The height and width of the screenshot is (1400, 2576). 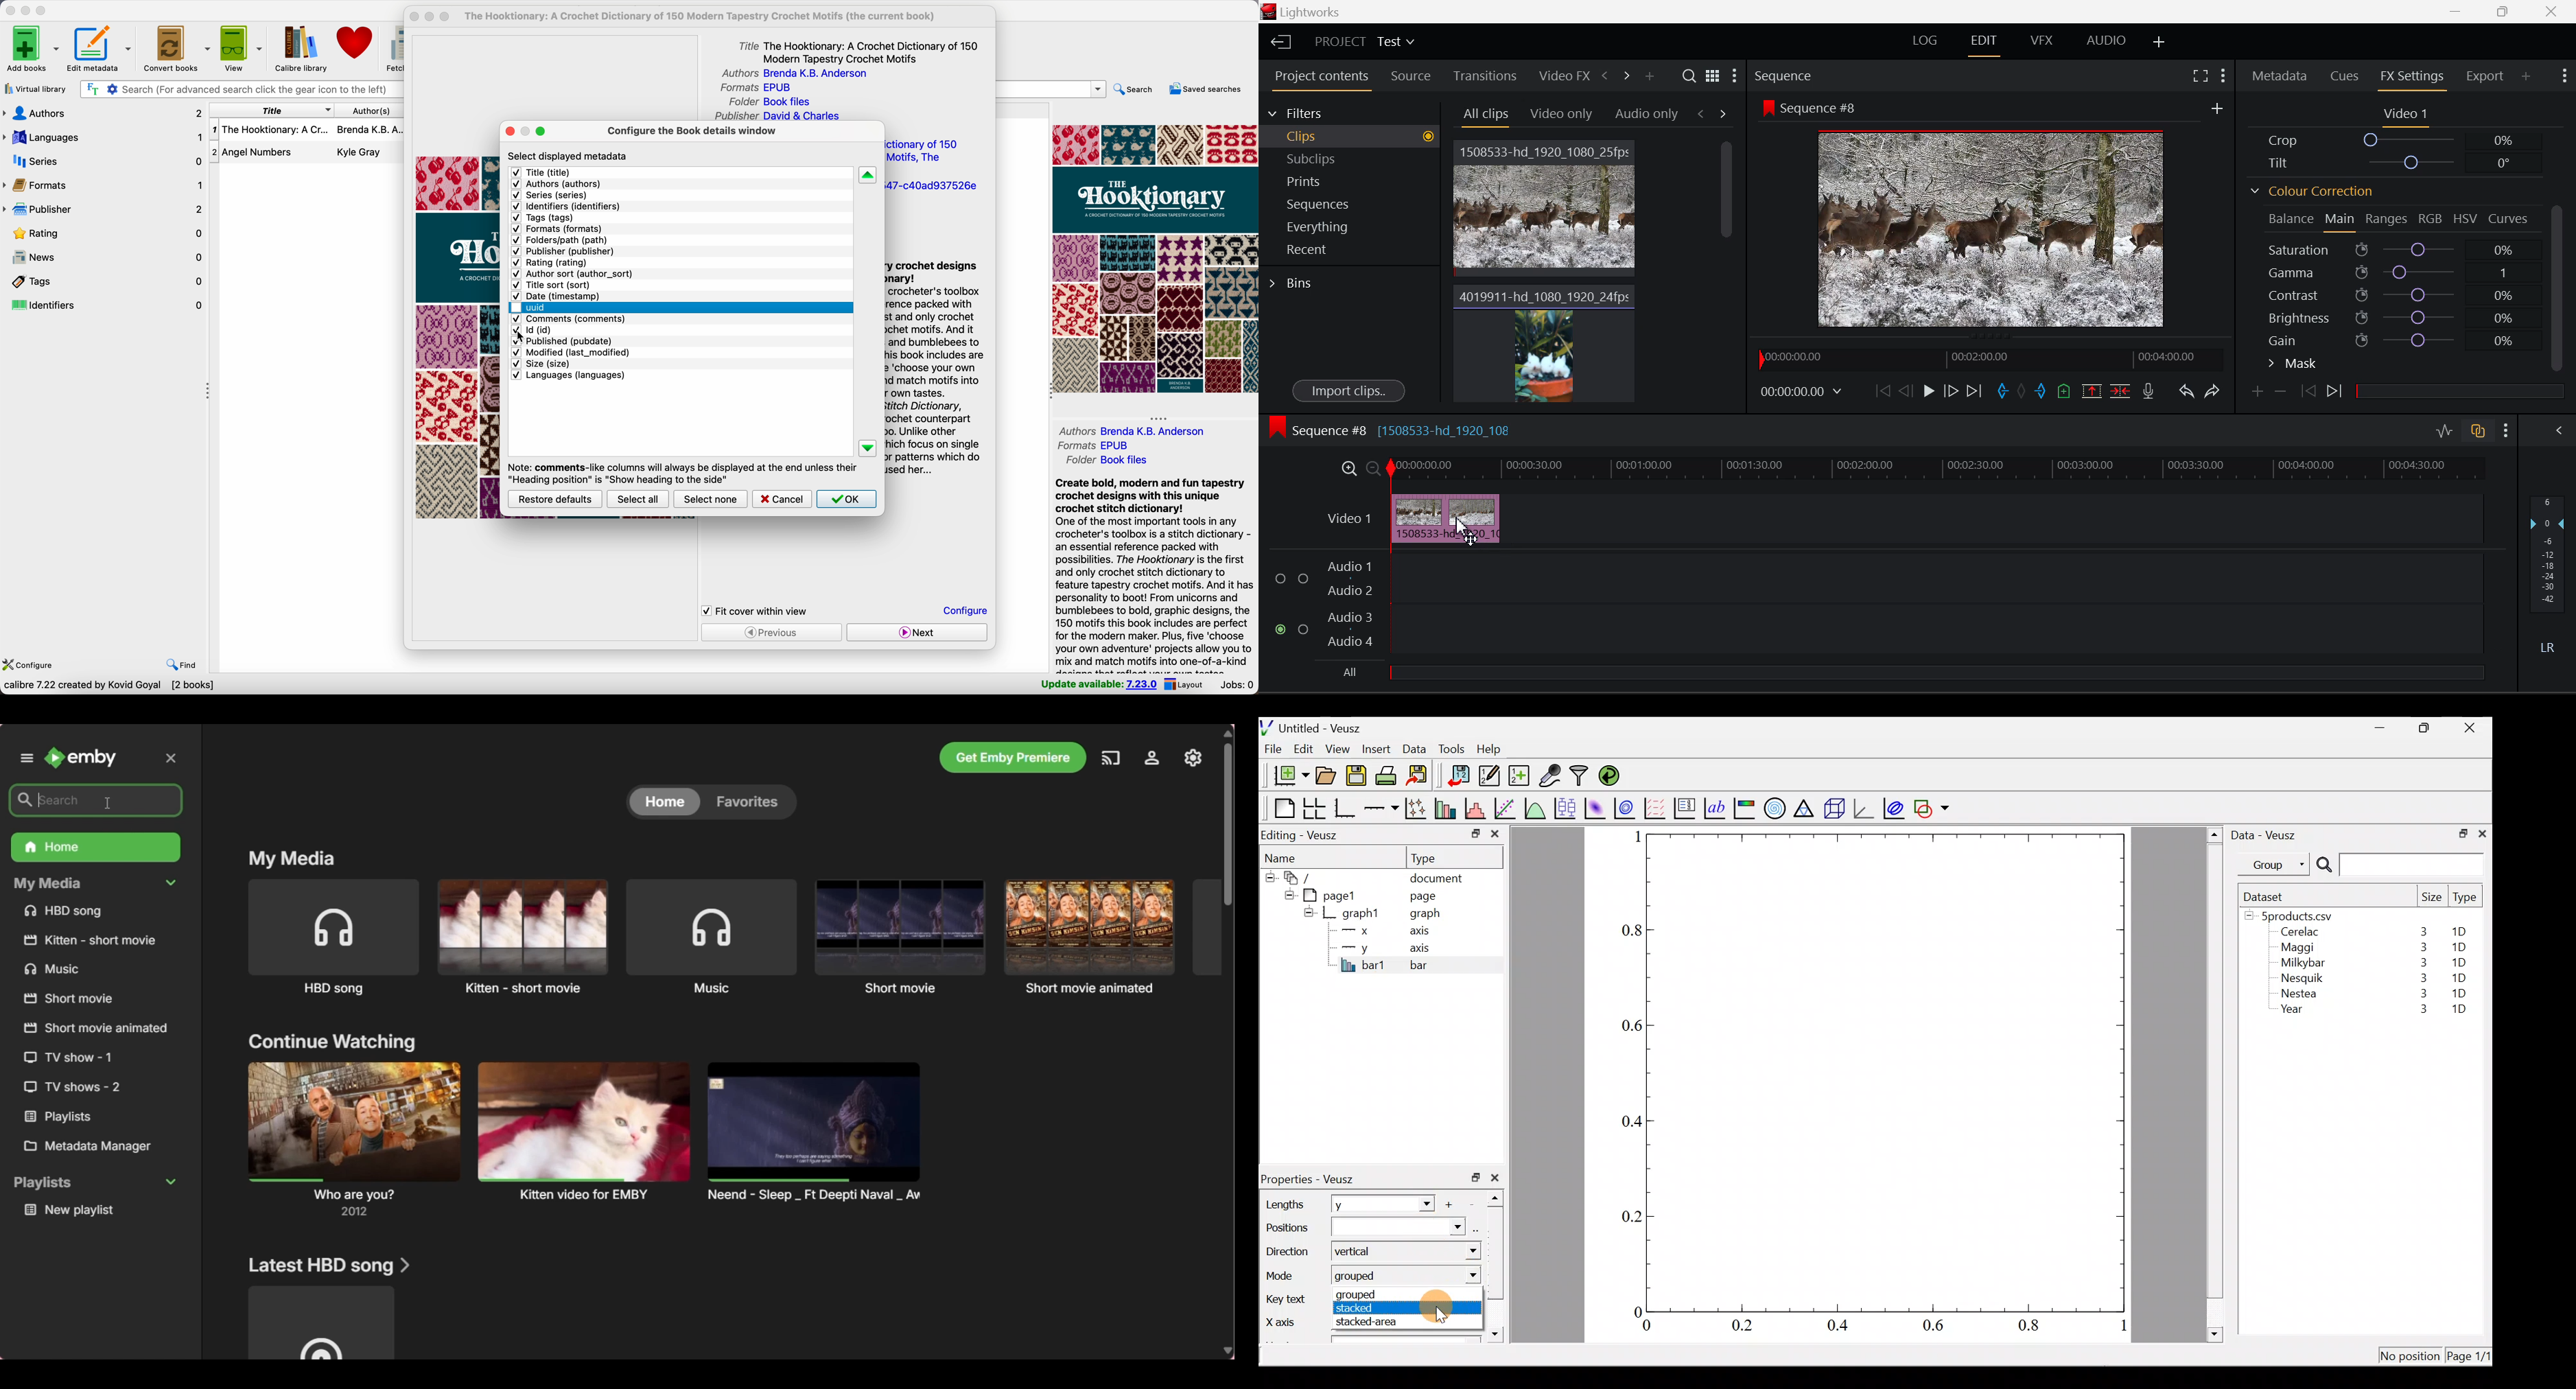 What do you see at coordinates (1350, 390) in the screenshot?
I see `Import Clips` at bounding box center [1350, 390].